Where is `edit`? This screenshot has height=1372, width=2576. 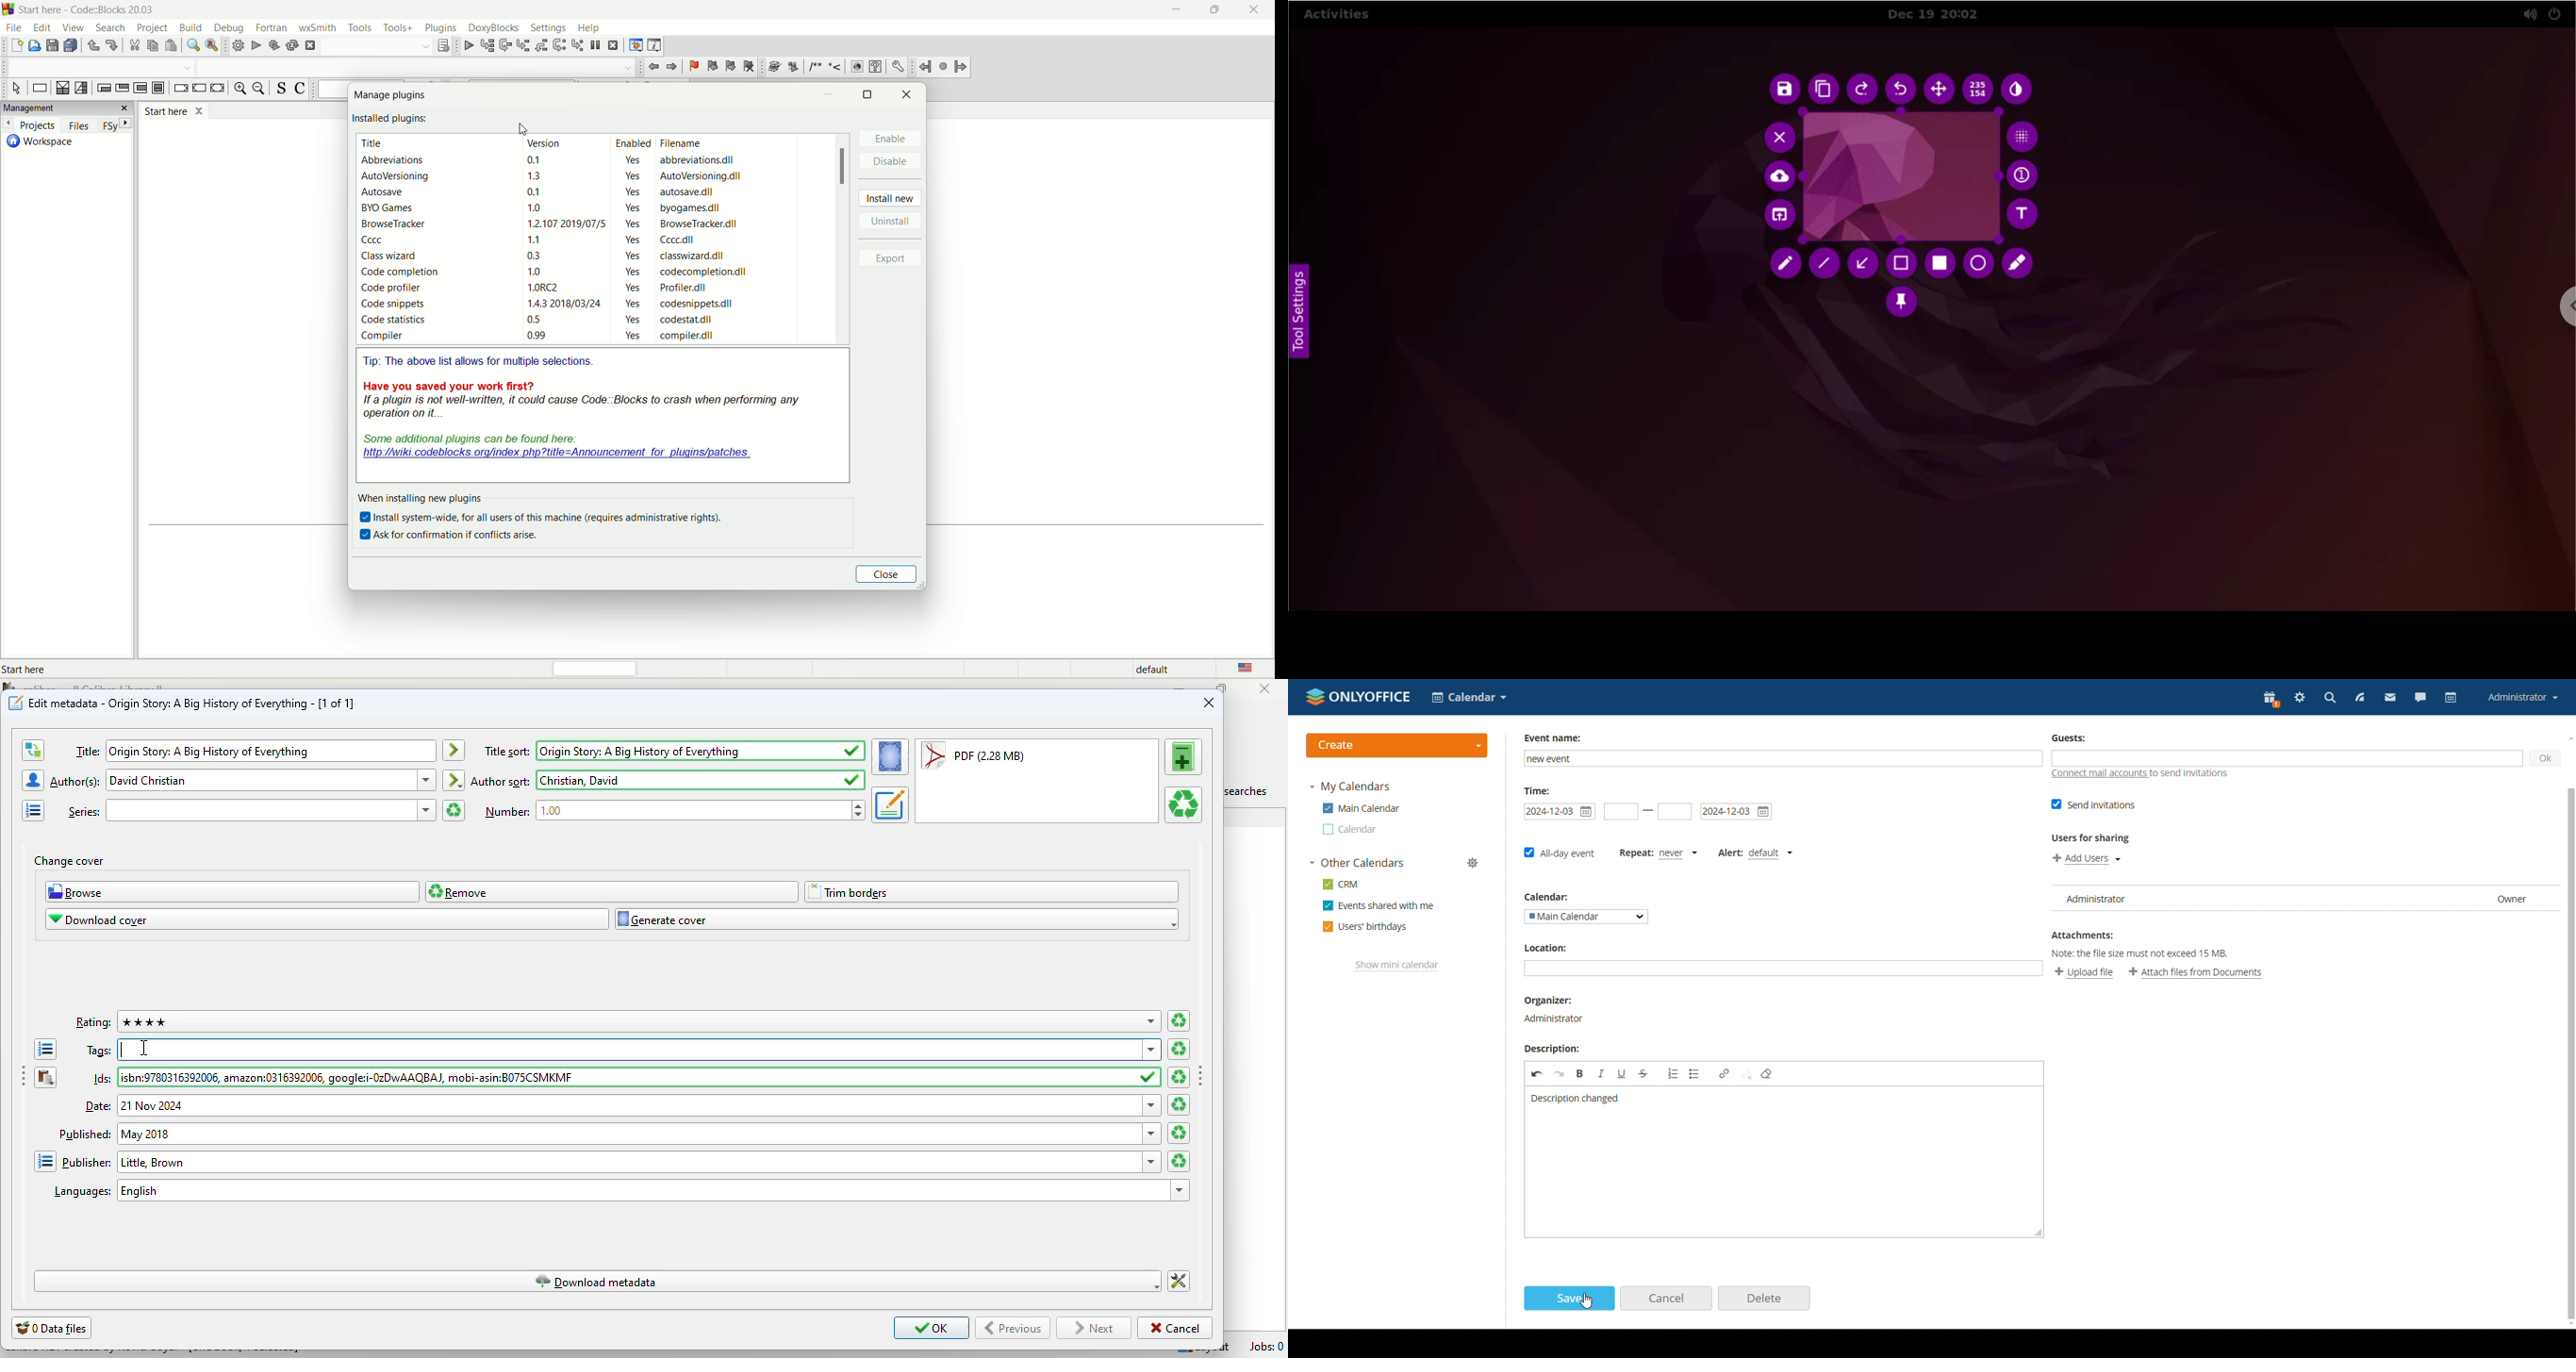
edit is located at coordinates (41, 27).